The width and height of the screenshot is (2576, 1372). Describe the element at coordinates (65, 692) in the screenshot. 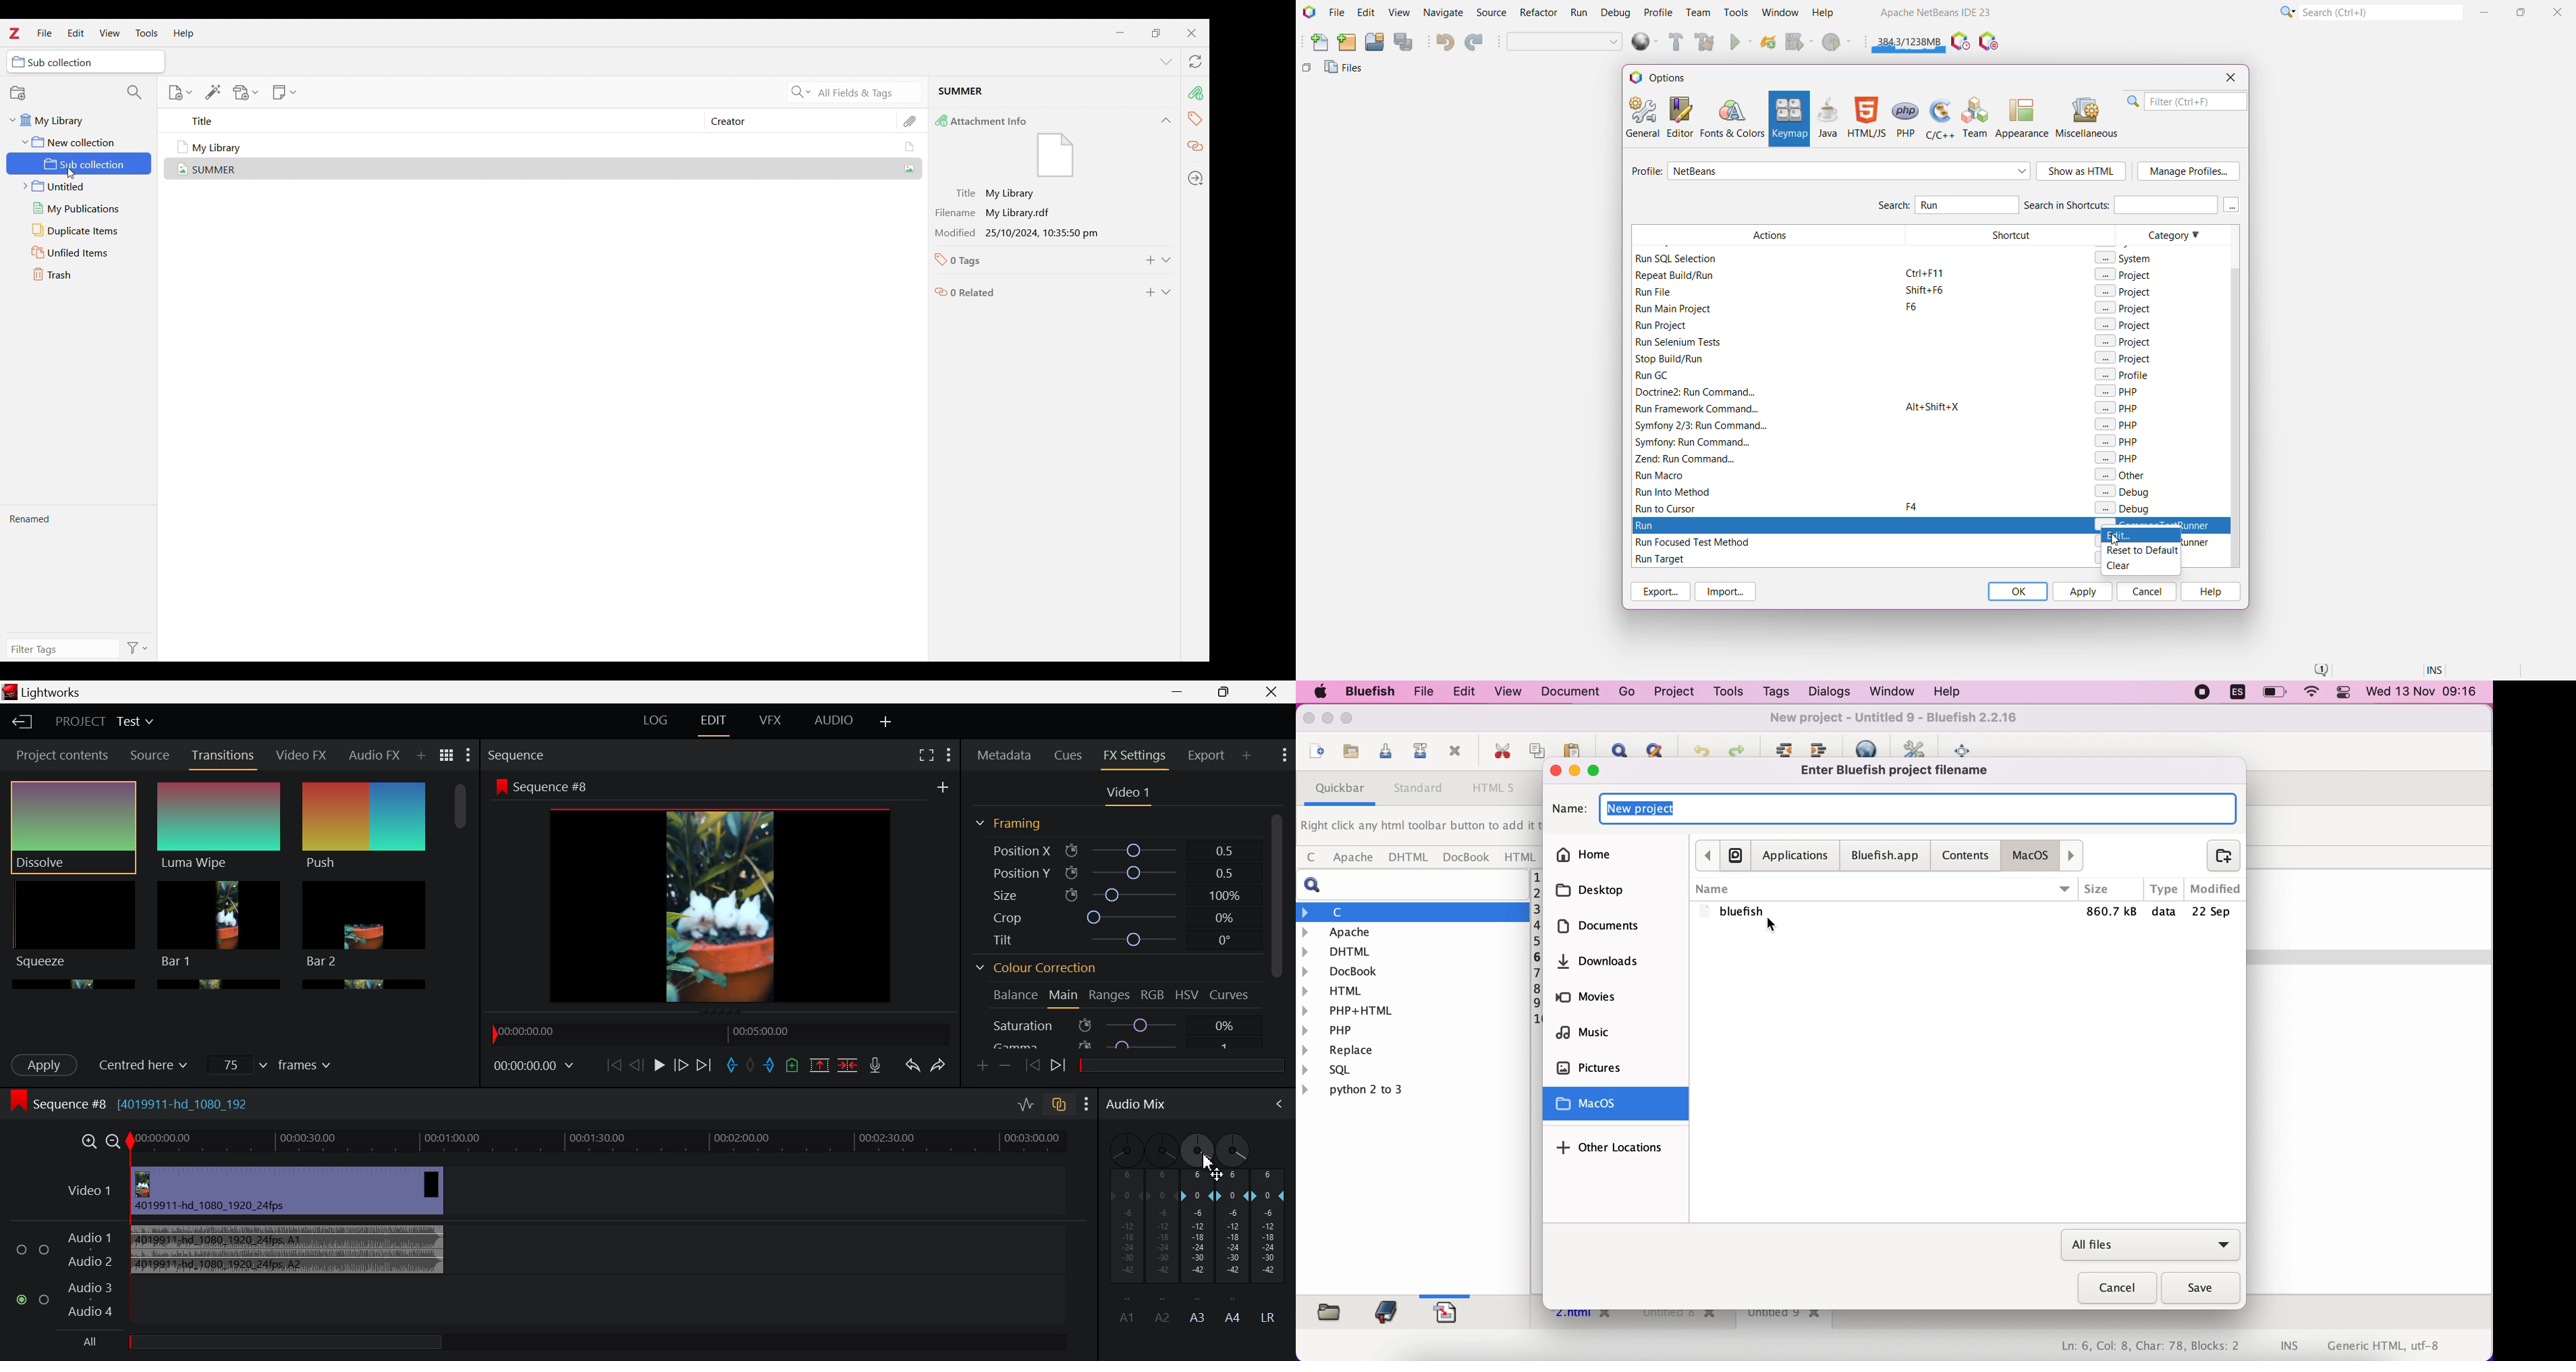

I see `Lightworks` at that location.